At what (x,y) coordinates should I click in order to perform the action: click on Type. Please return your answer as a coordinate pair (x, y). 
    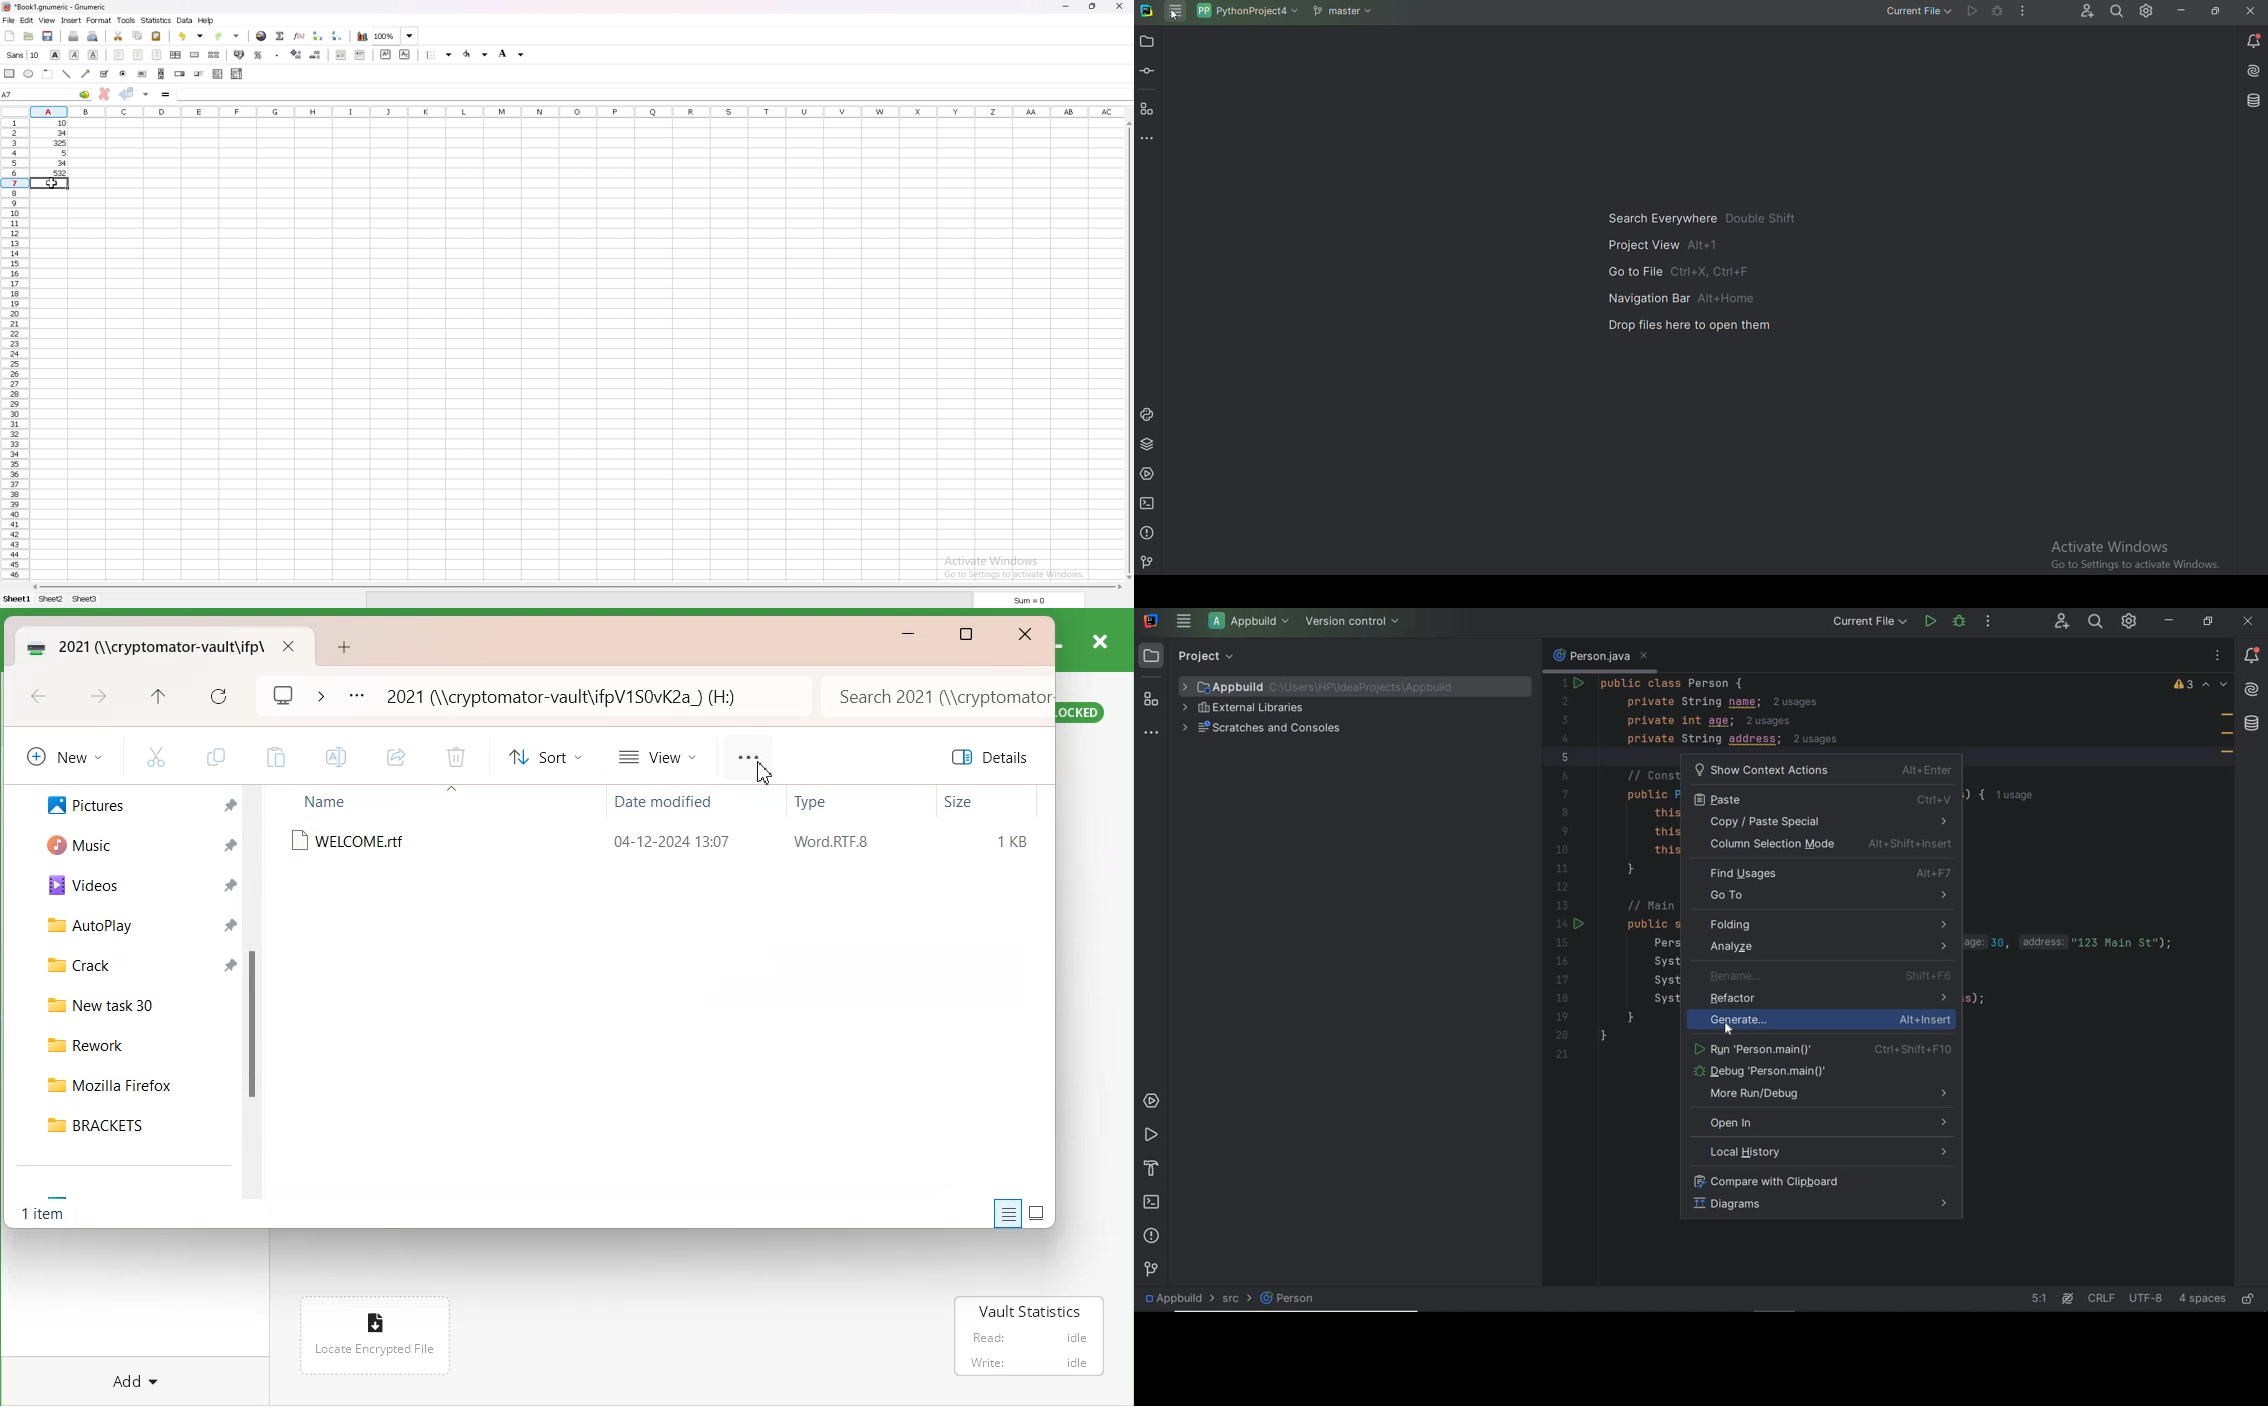
    Looking at the image, I should click on (828, 802).